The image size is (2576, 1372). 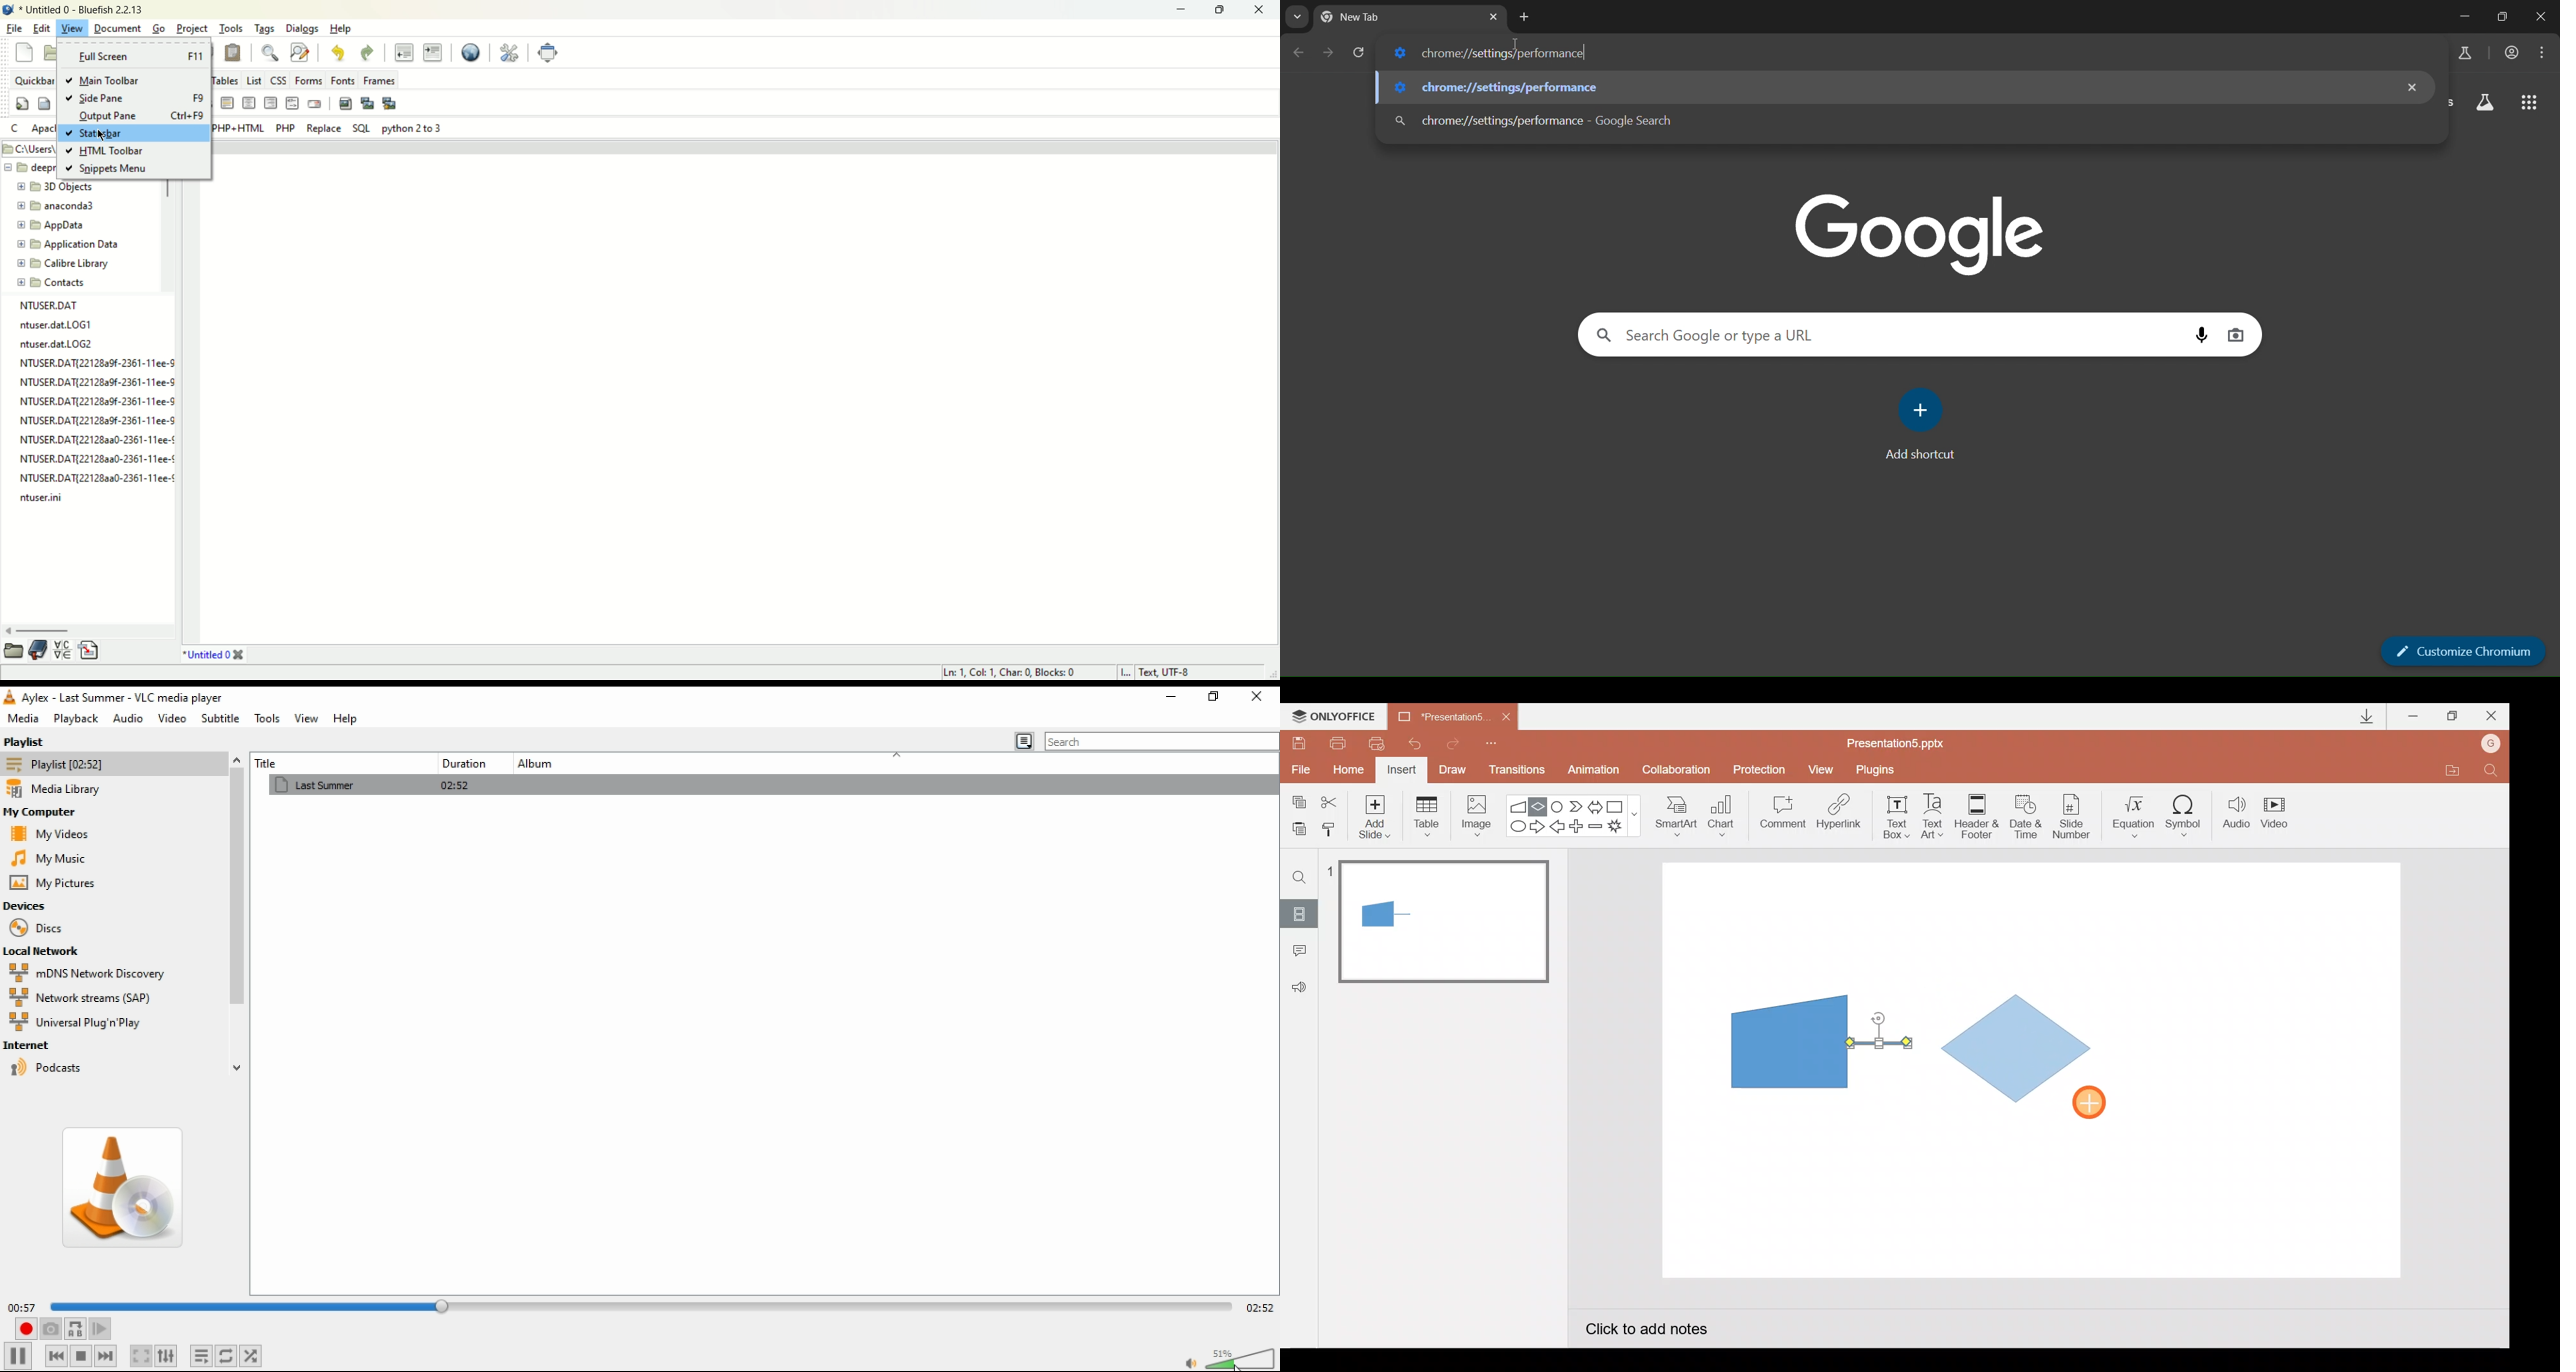 What do you see at coordinates (1300, 877) in the screenshot?
I see `Find` at bounding box center [1300, 877].